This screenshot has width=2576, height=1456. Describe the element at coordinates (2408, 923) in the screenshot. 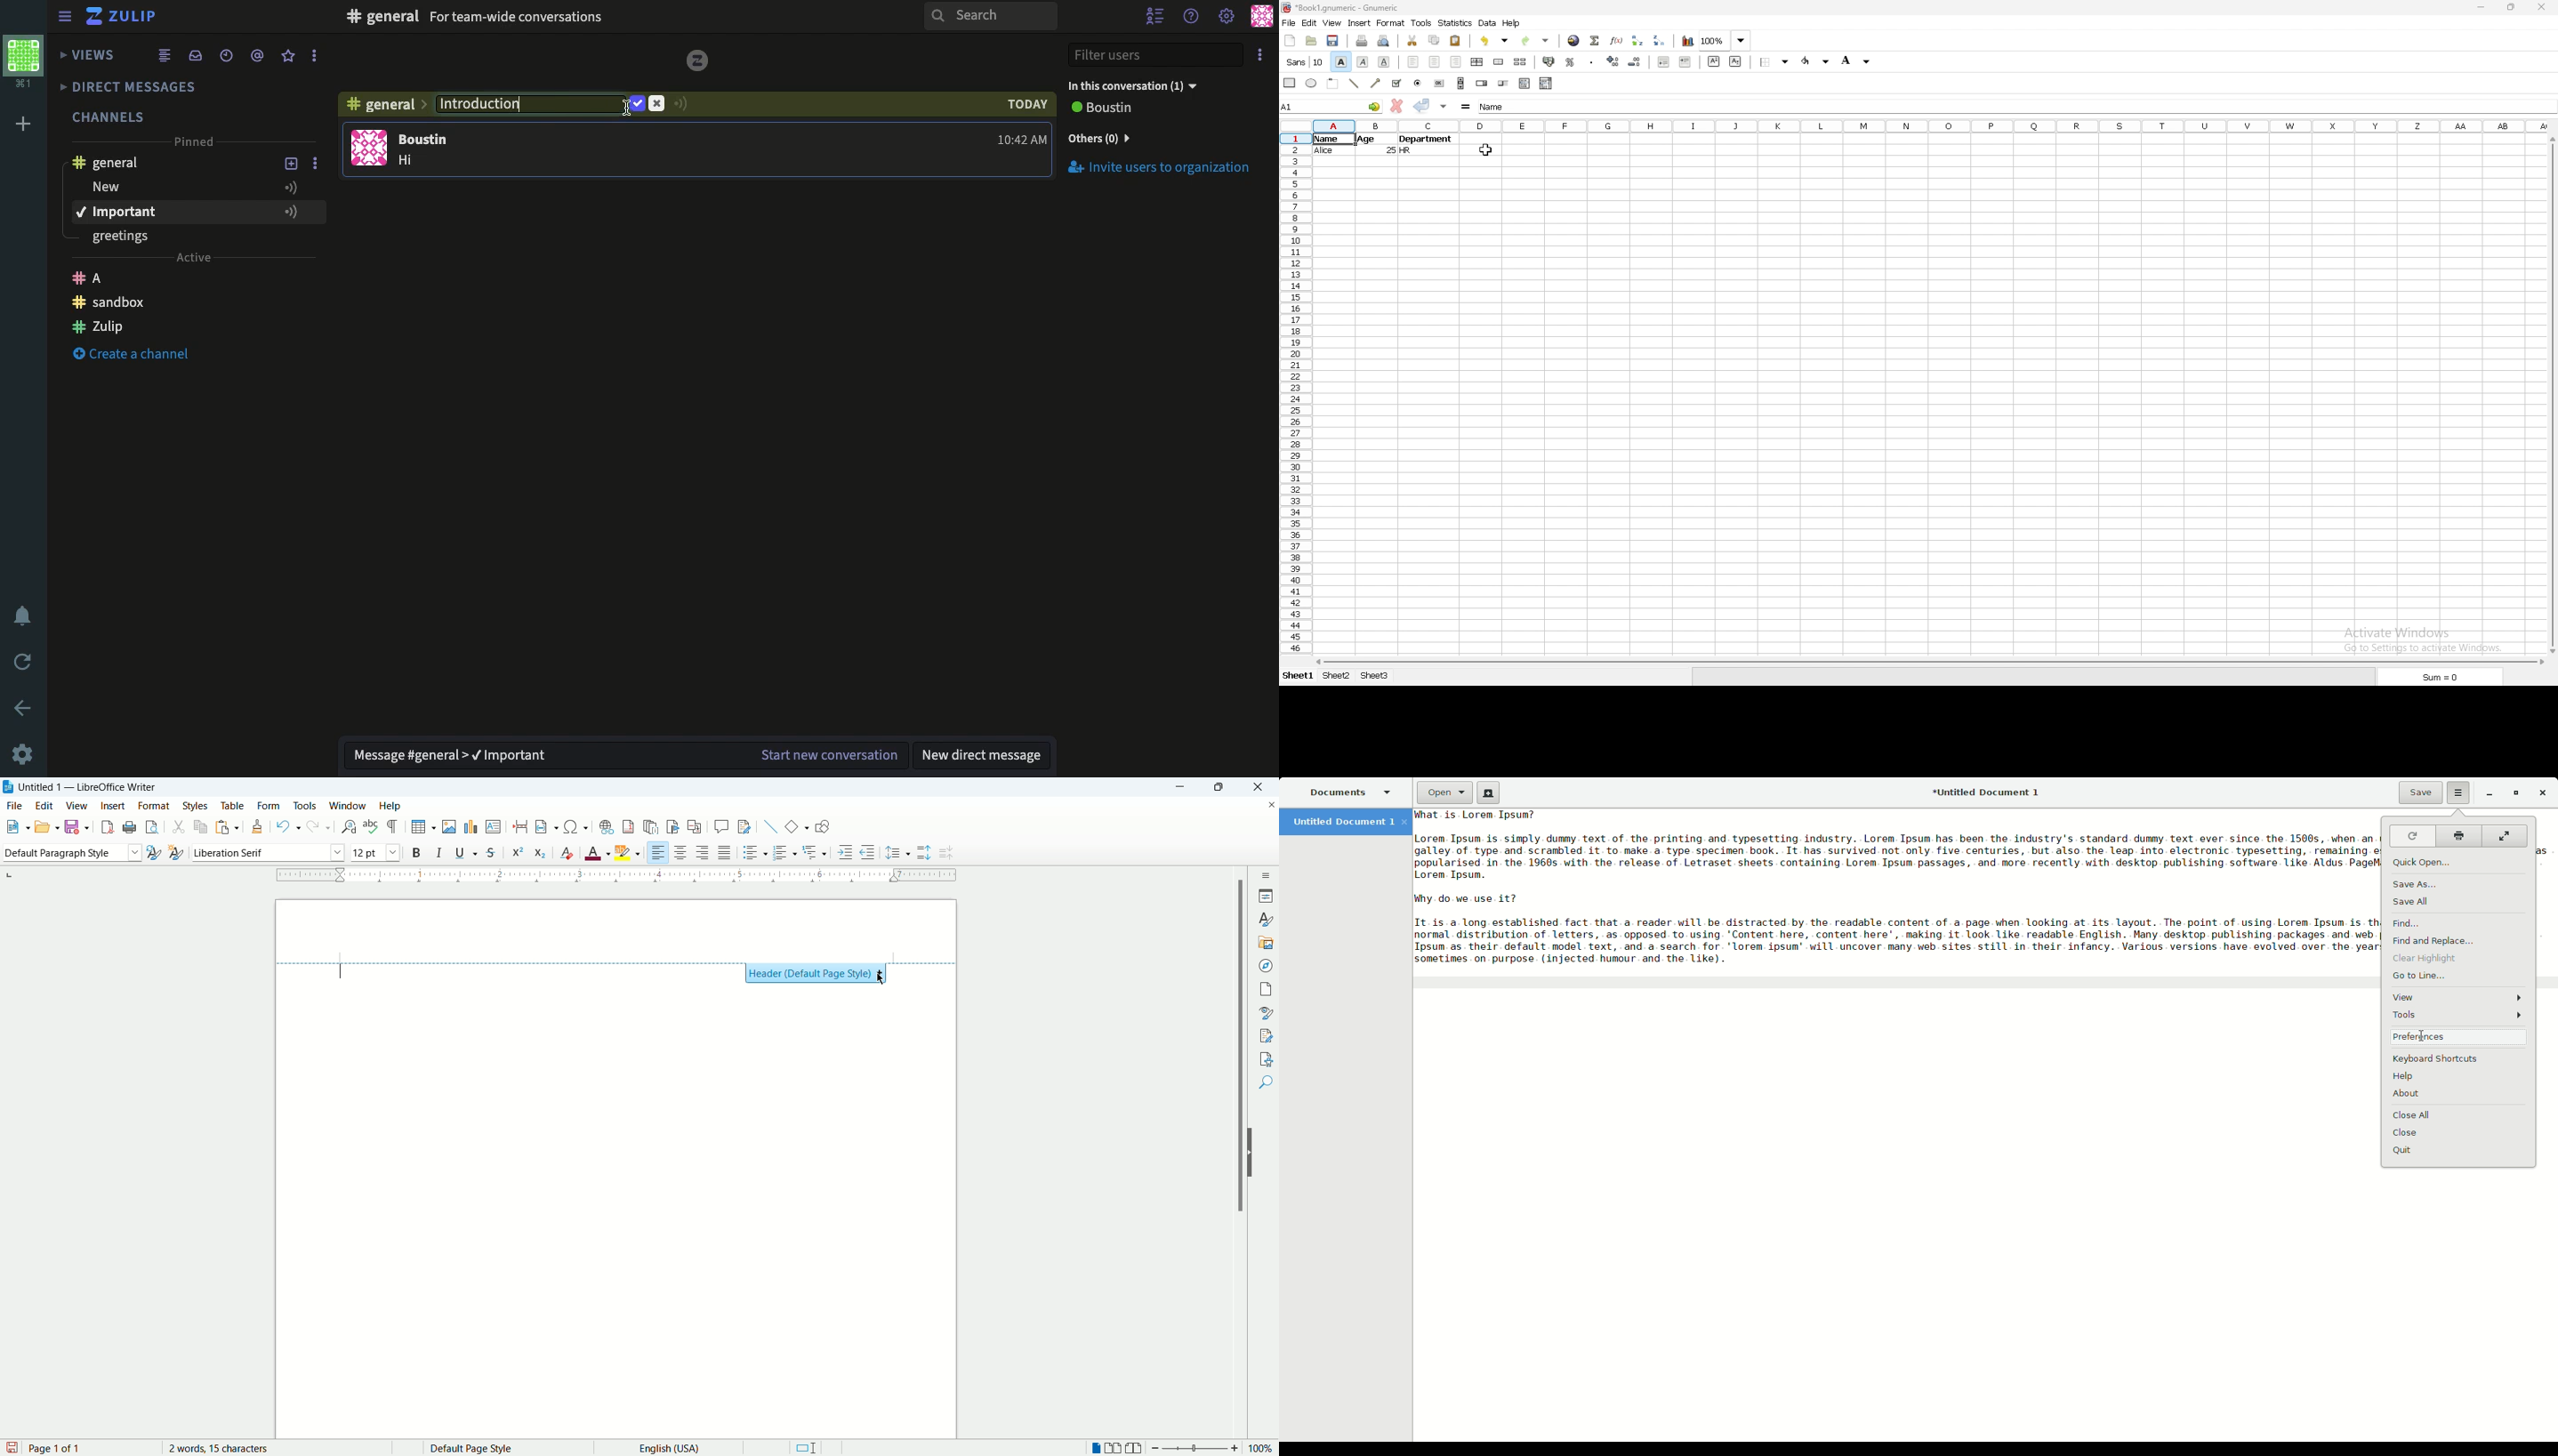

I see `Find` at that location.